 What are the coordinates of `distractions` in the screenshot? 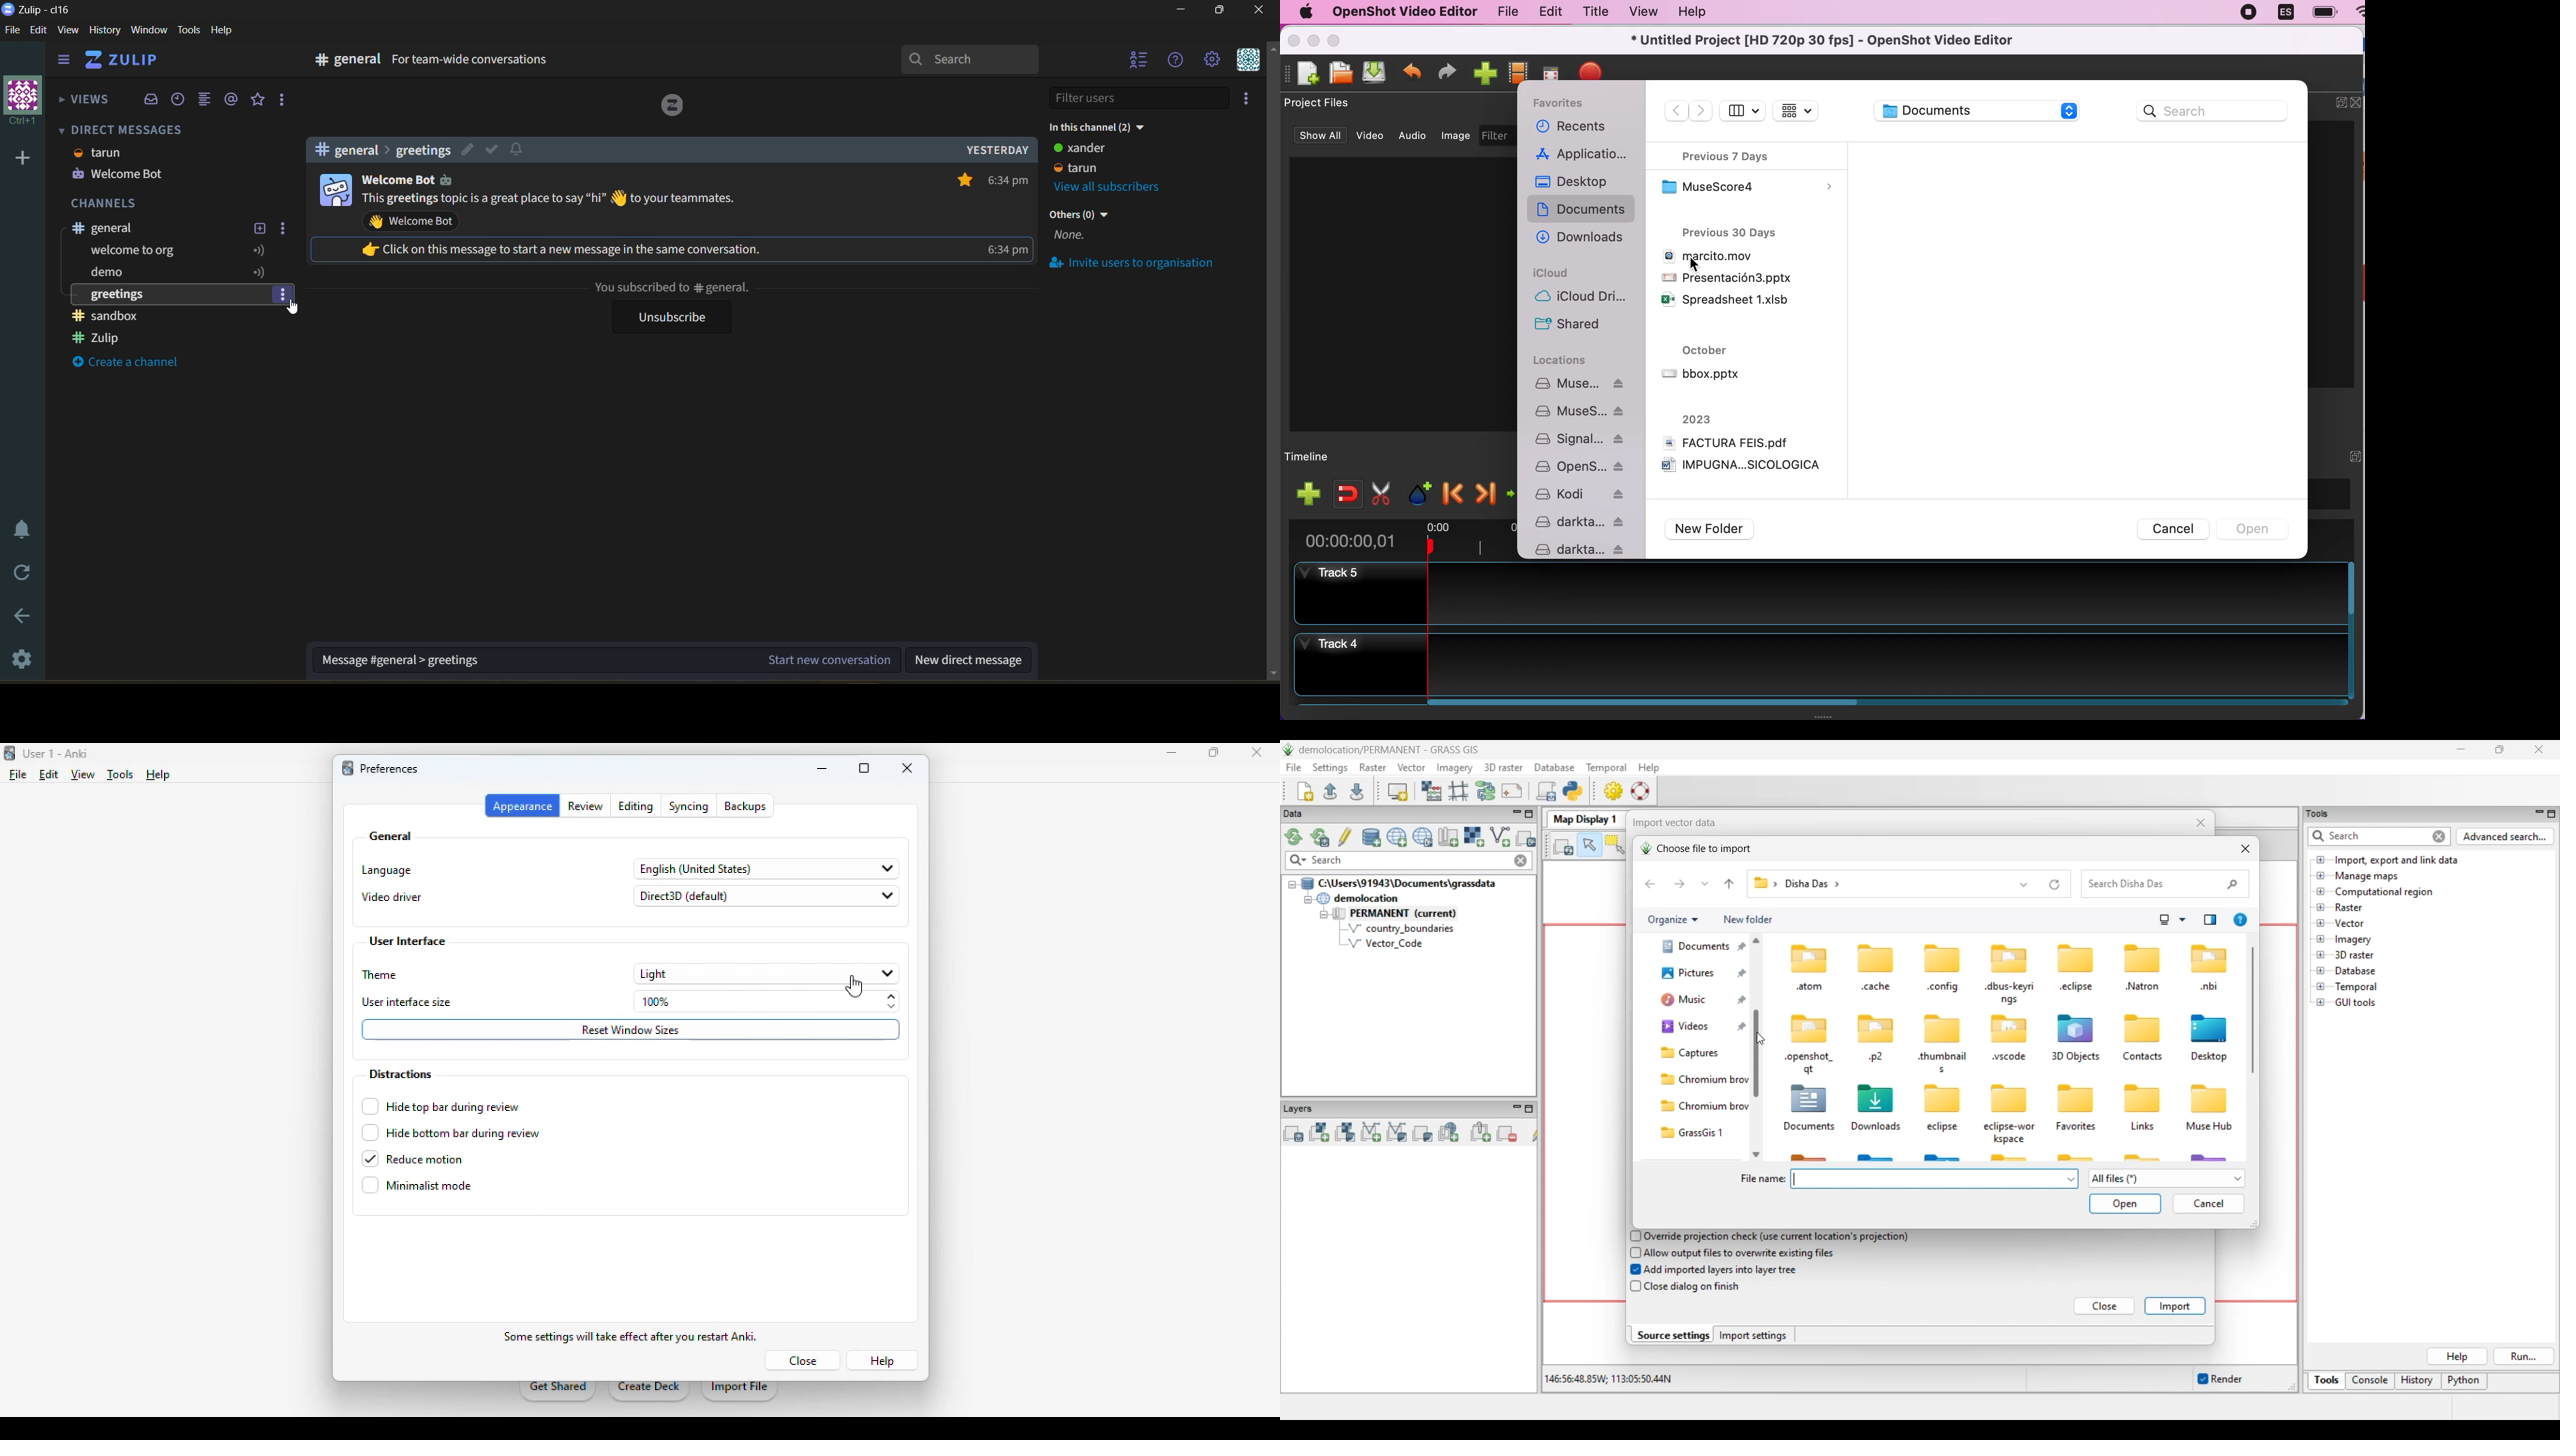 It's located at (399, 1074).